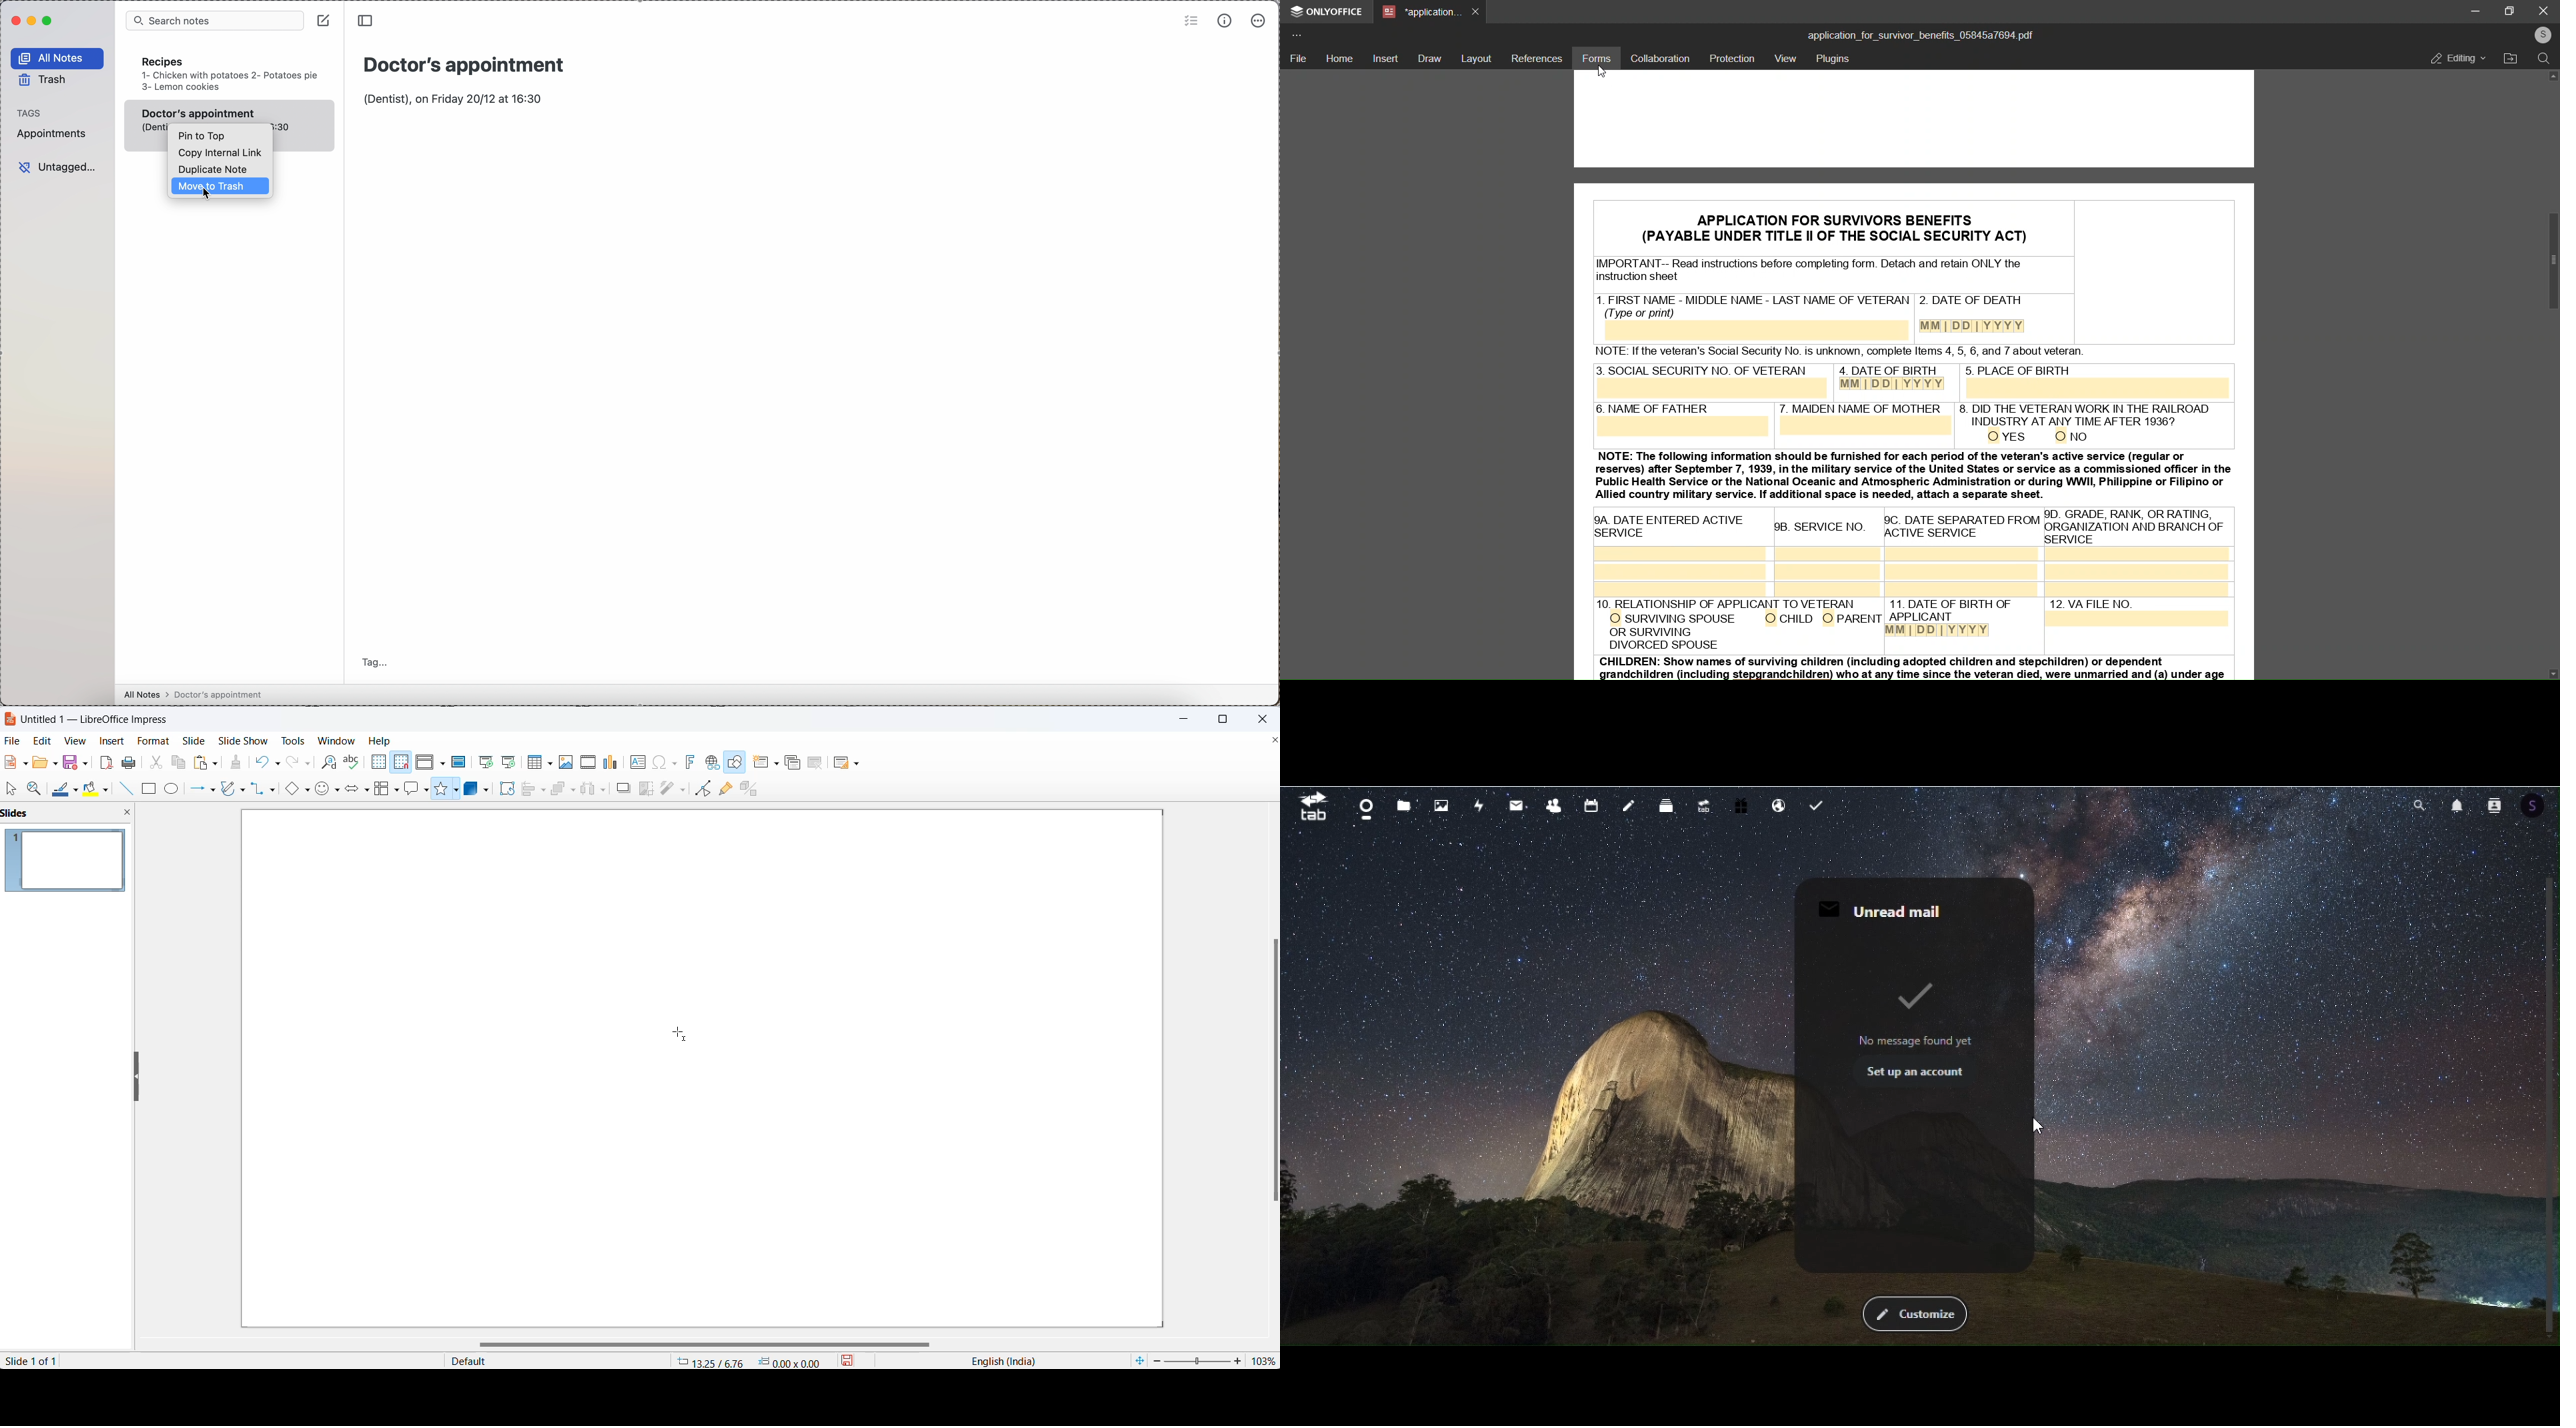  Describe the element at coordinates (76, 762) in the screenshot. I see `save` at that location.